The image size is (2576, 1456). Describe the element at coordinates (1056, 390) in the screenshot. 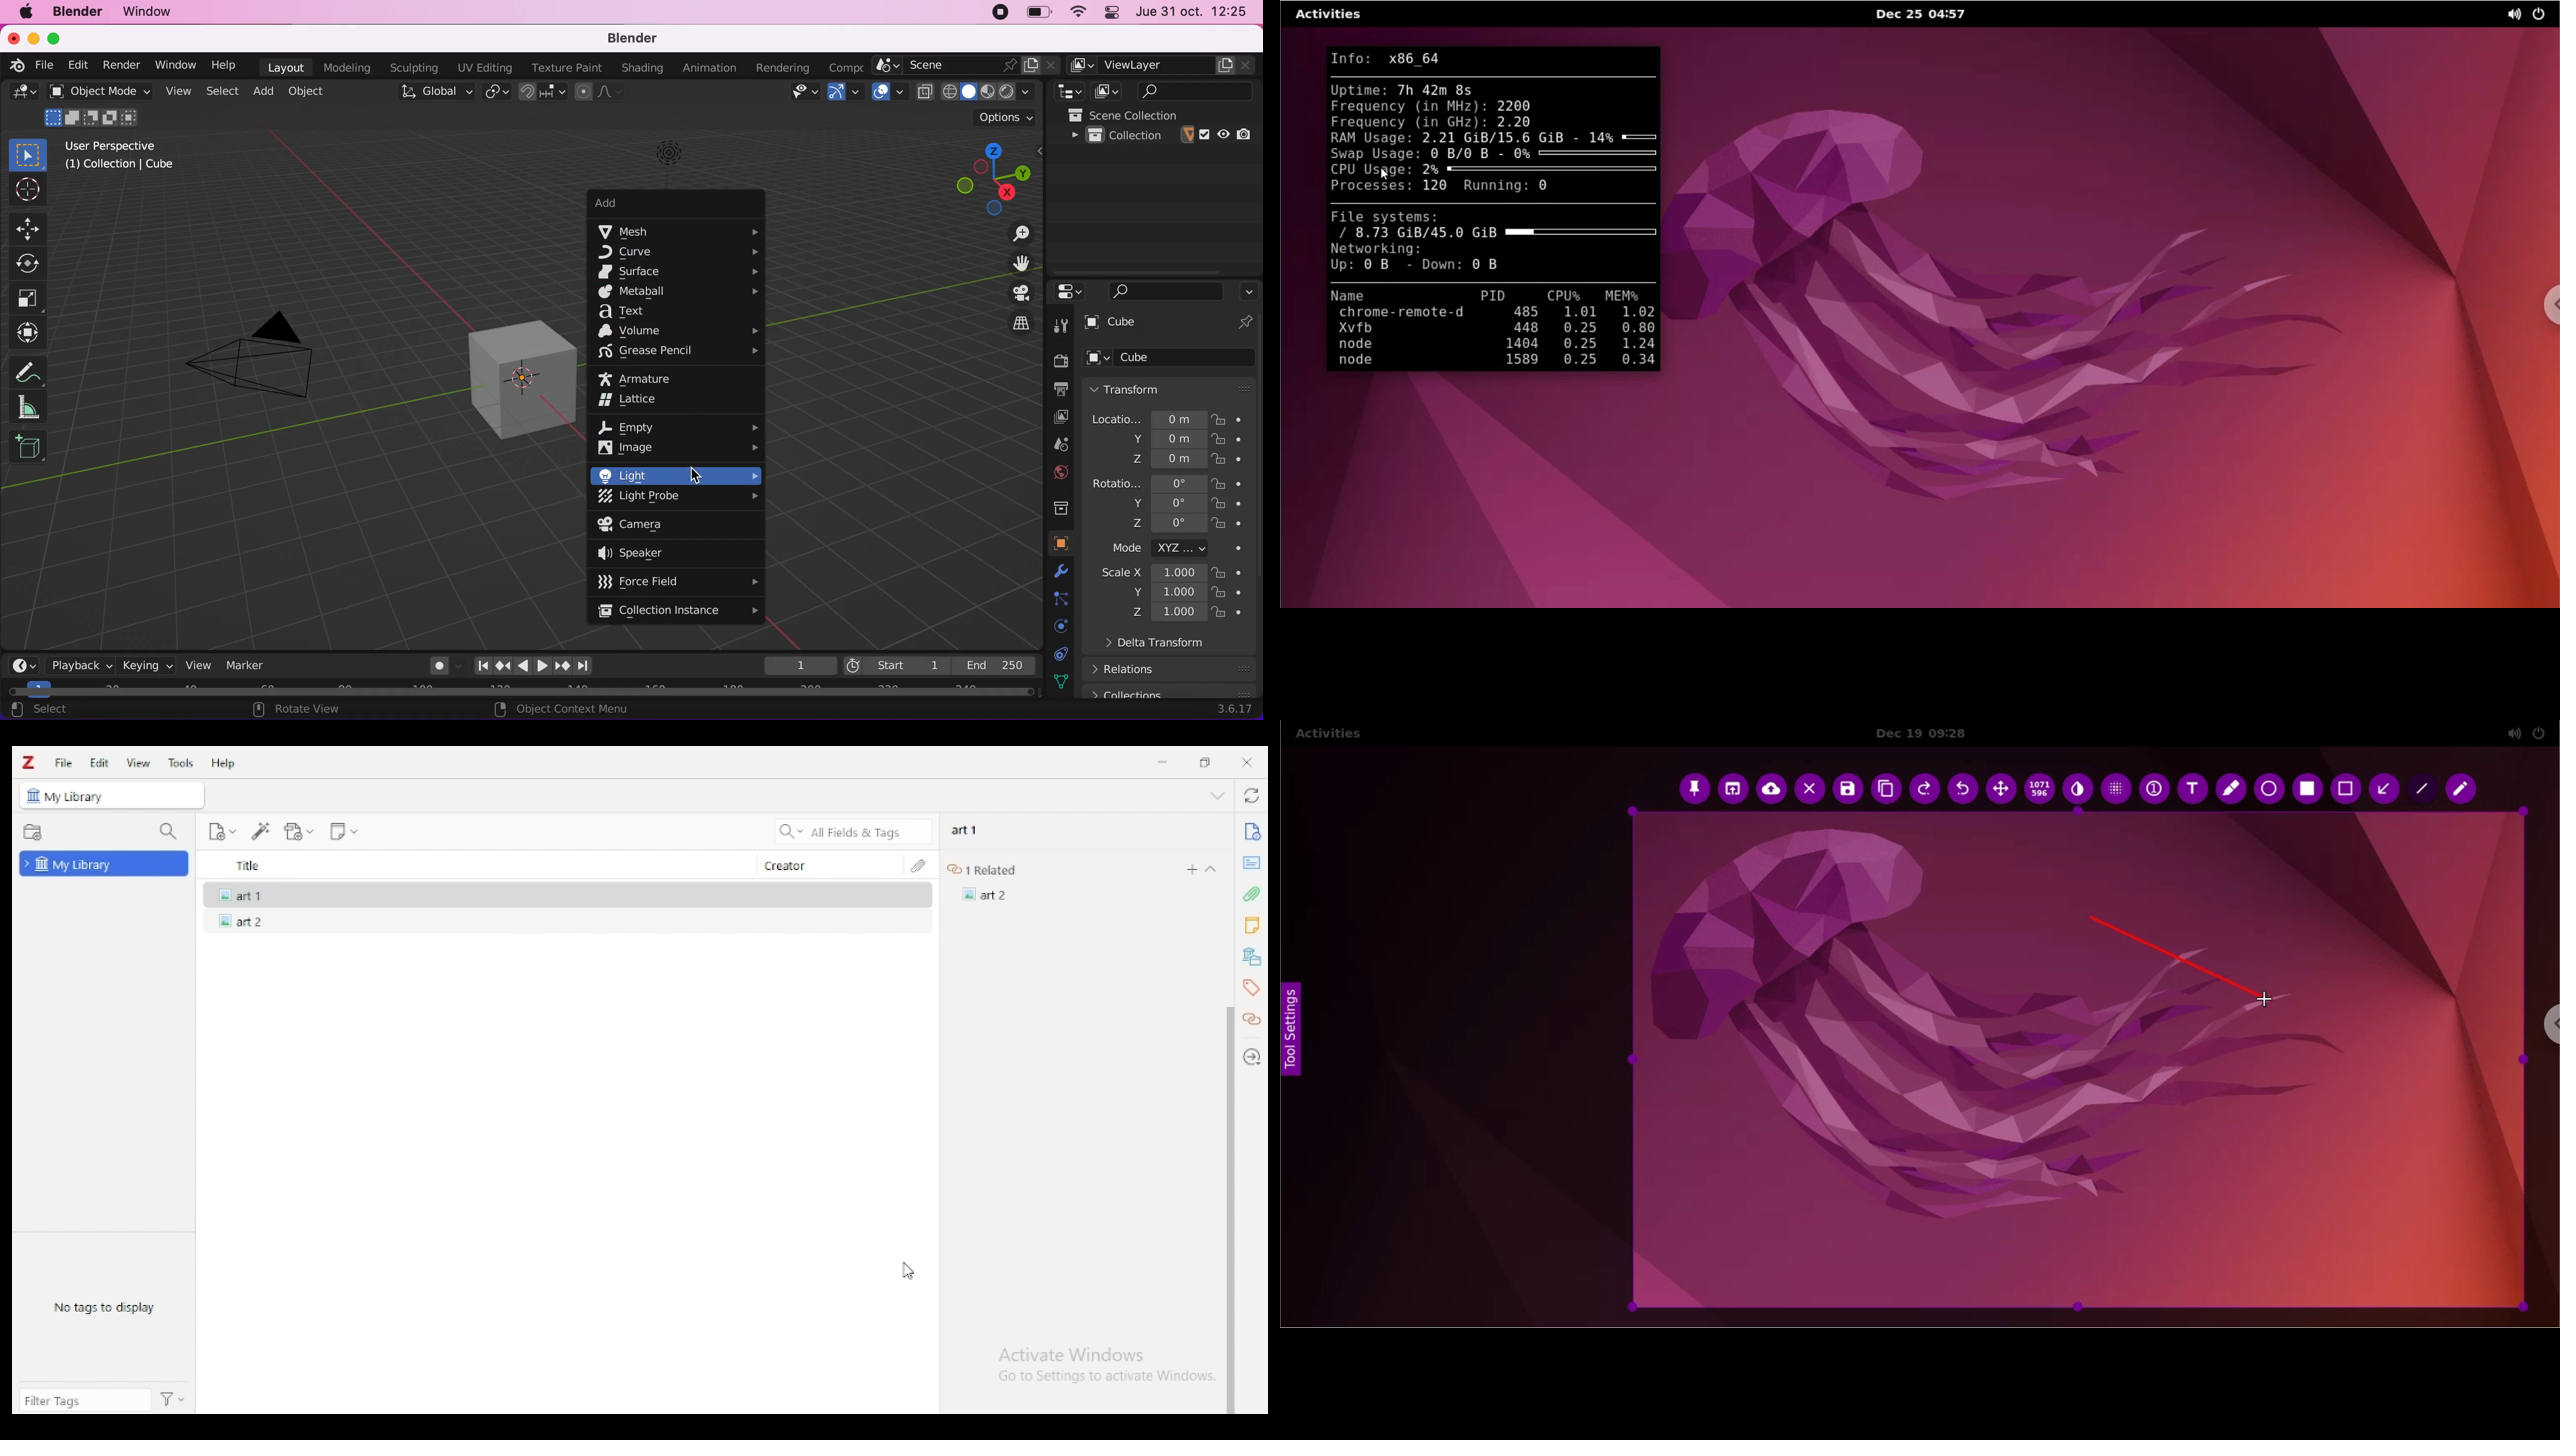

I see `output` at that location.